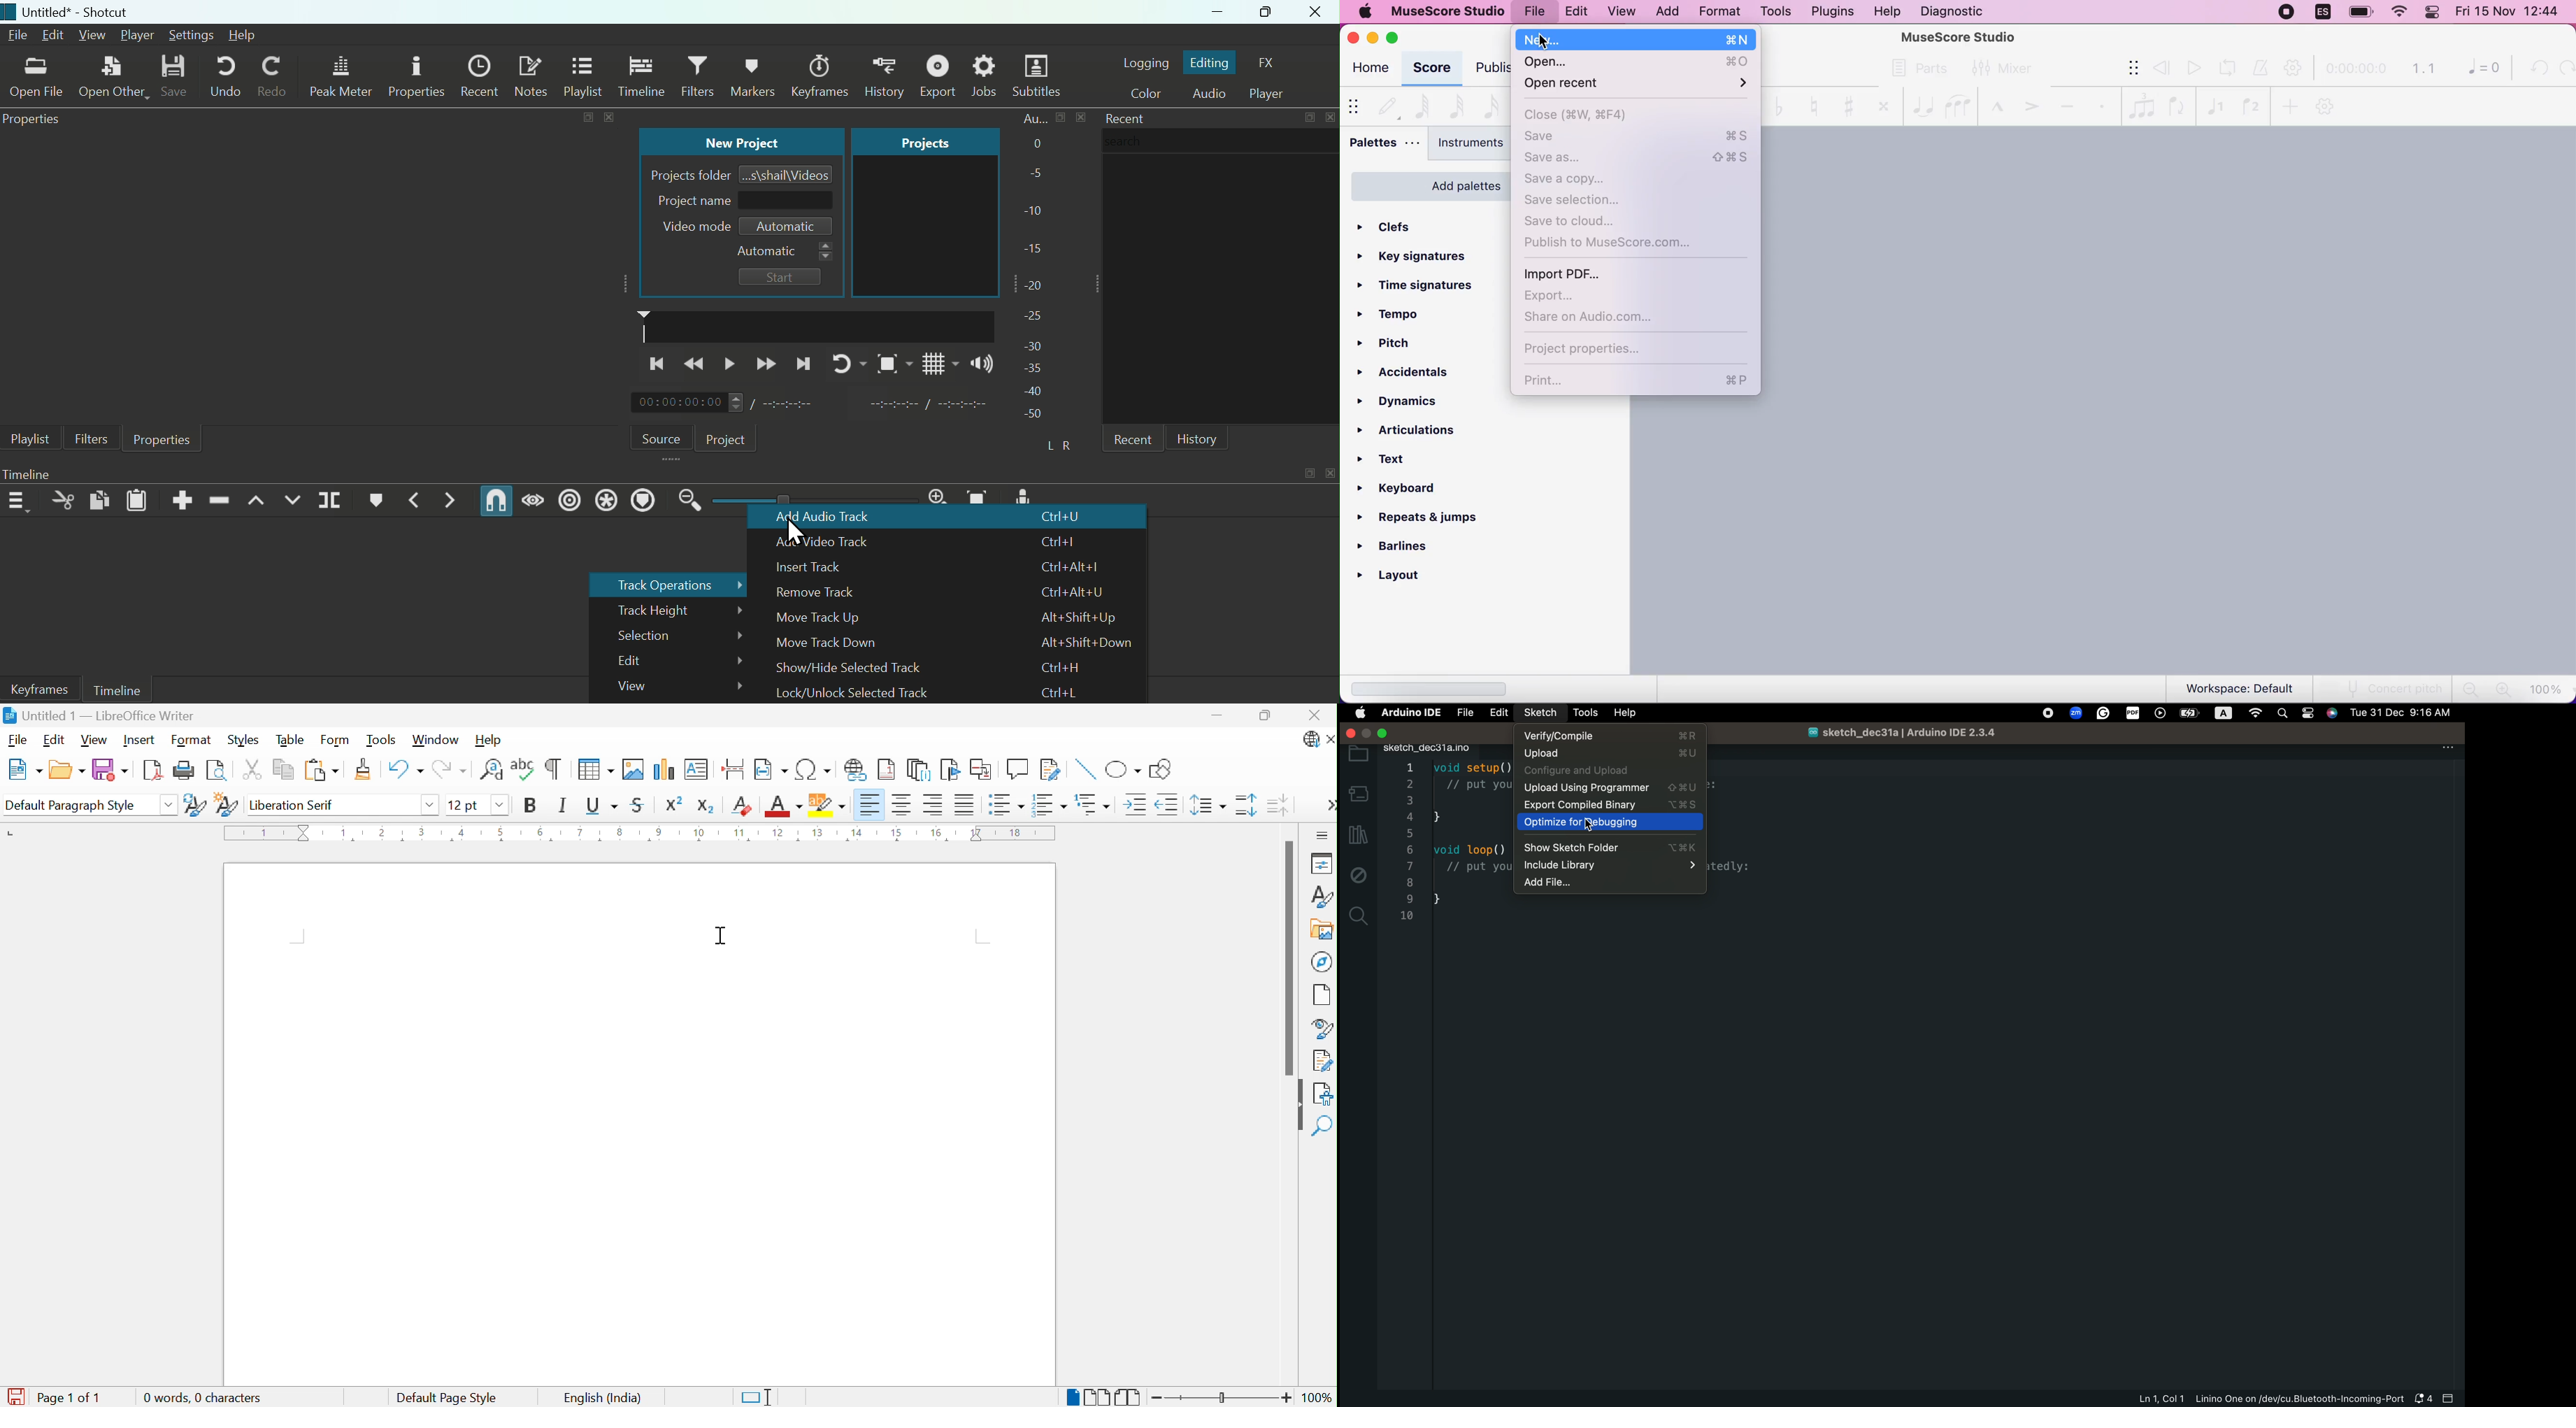 The image size is (2576, 1428). I want to click on -35, so click(1031, 367).